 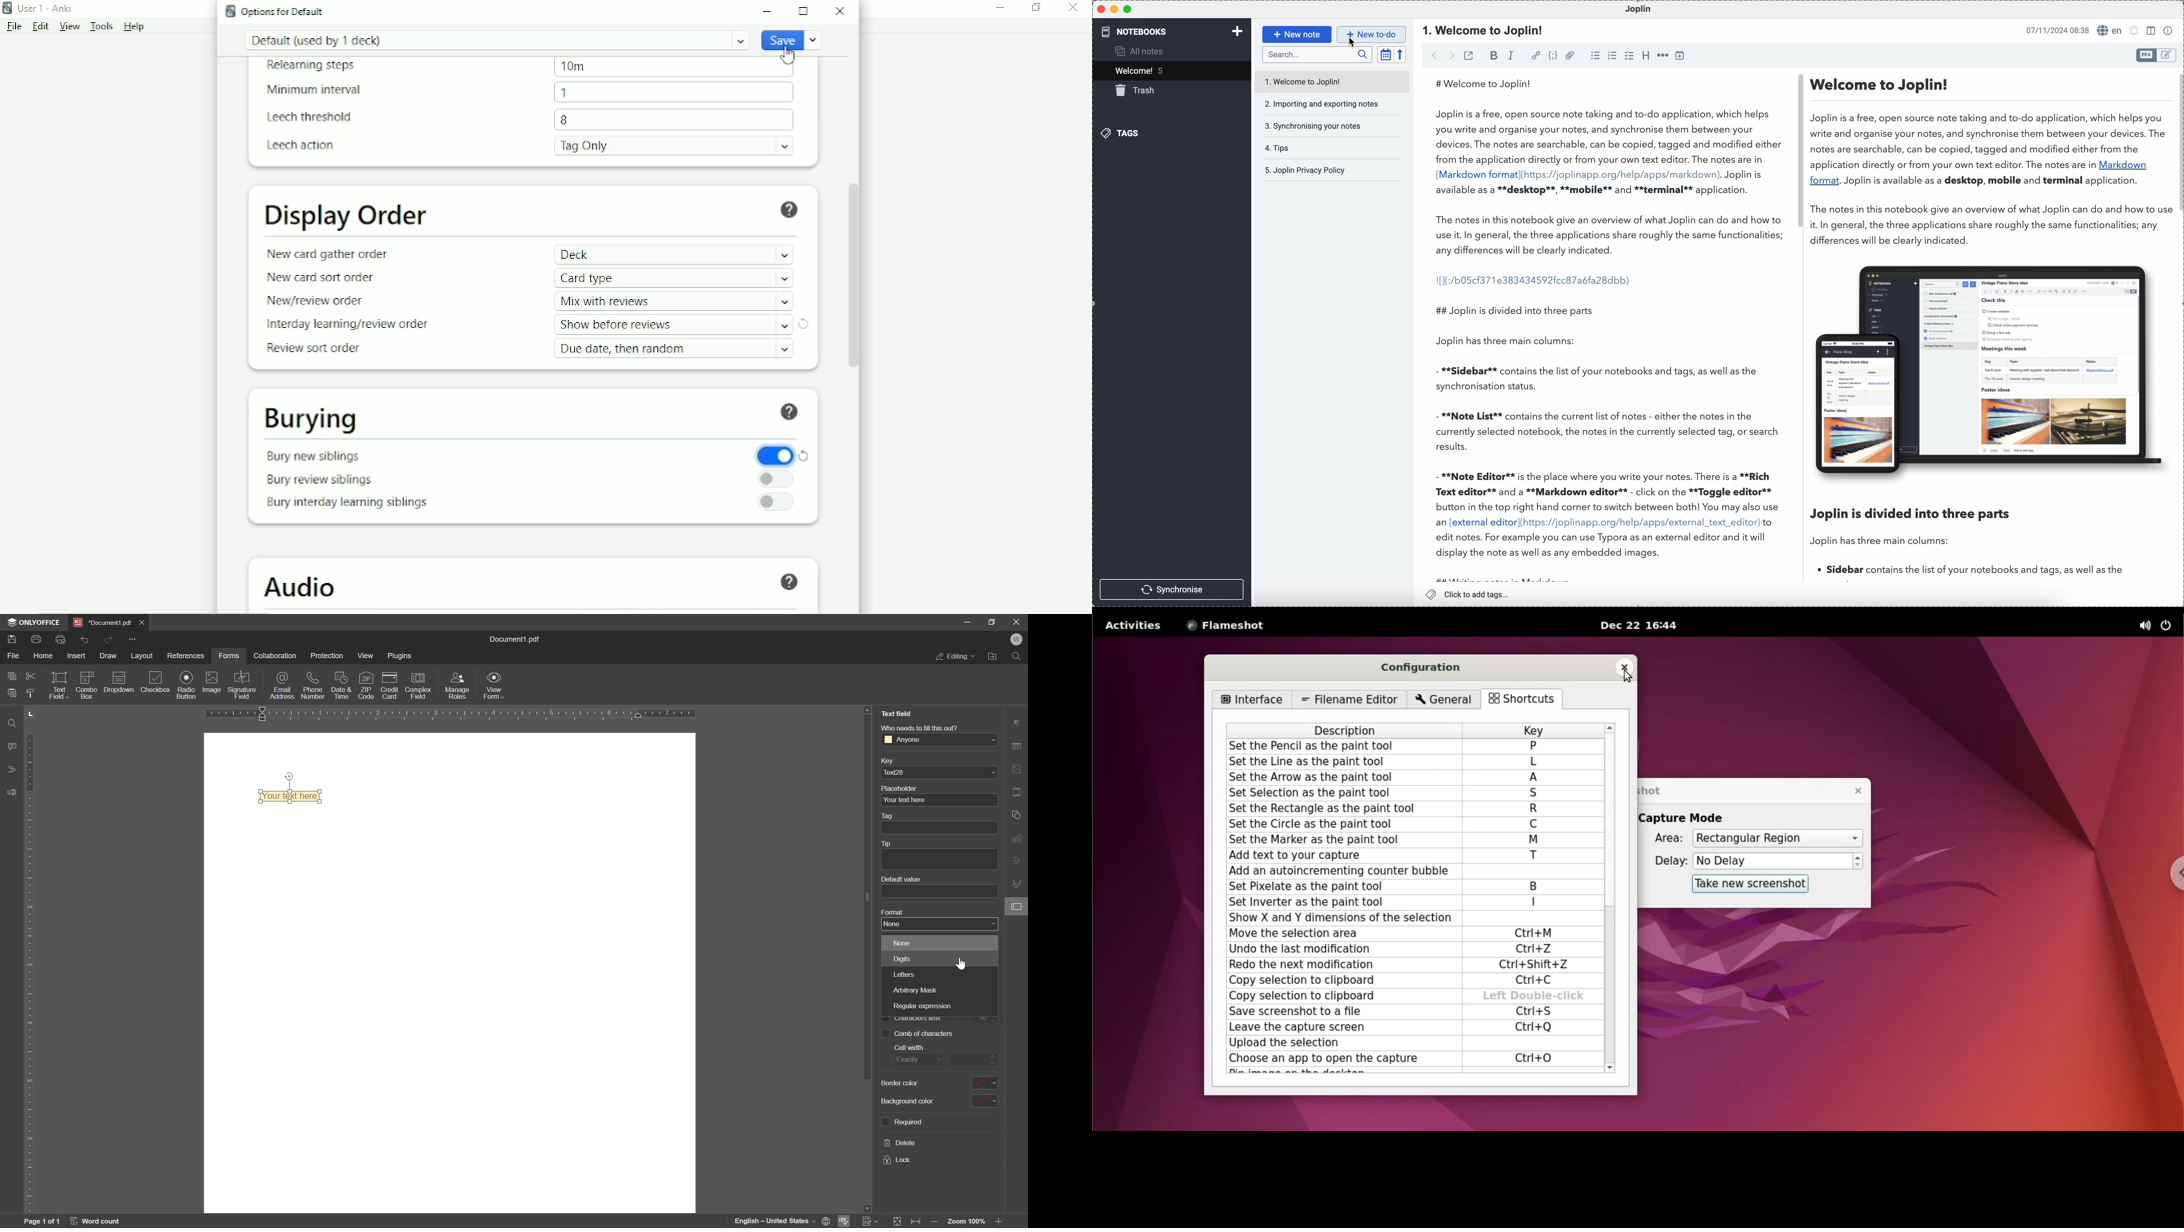 What do you see at coordinates (11, 746) in the screenshot?
I see `comments` at bounding box center [11, 746].